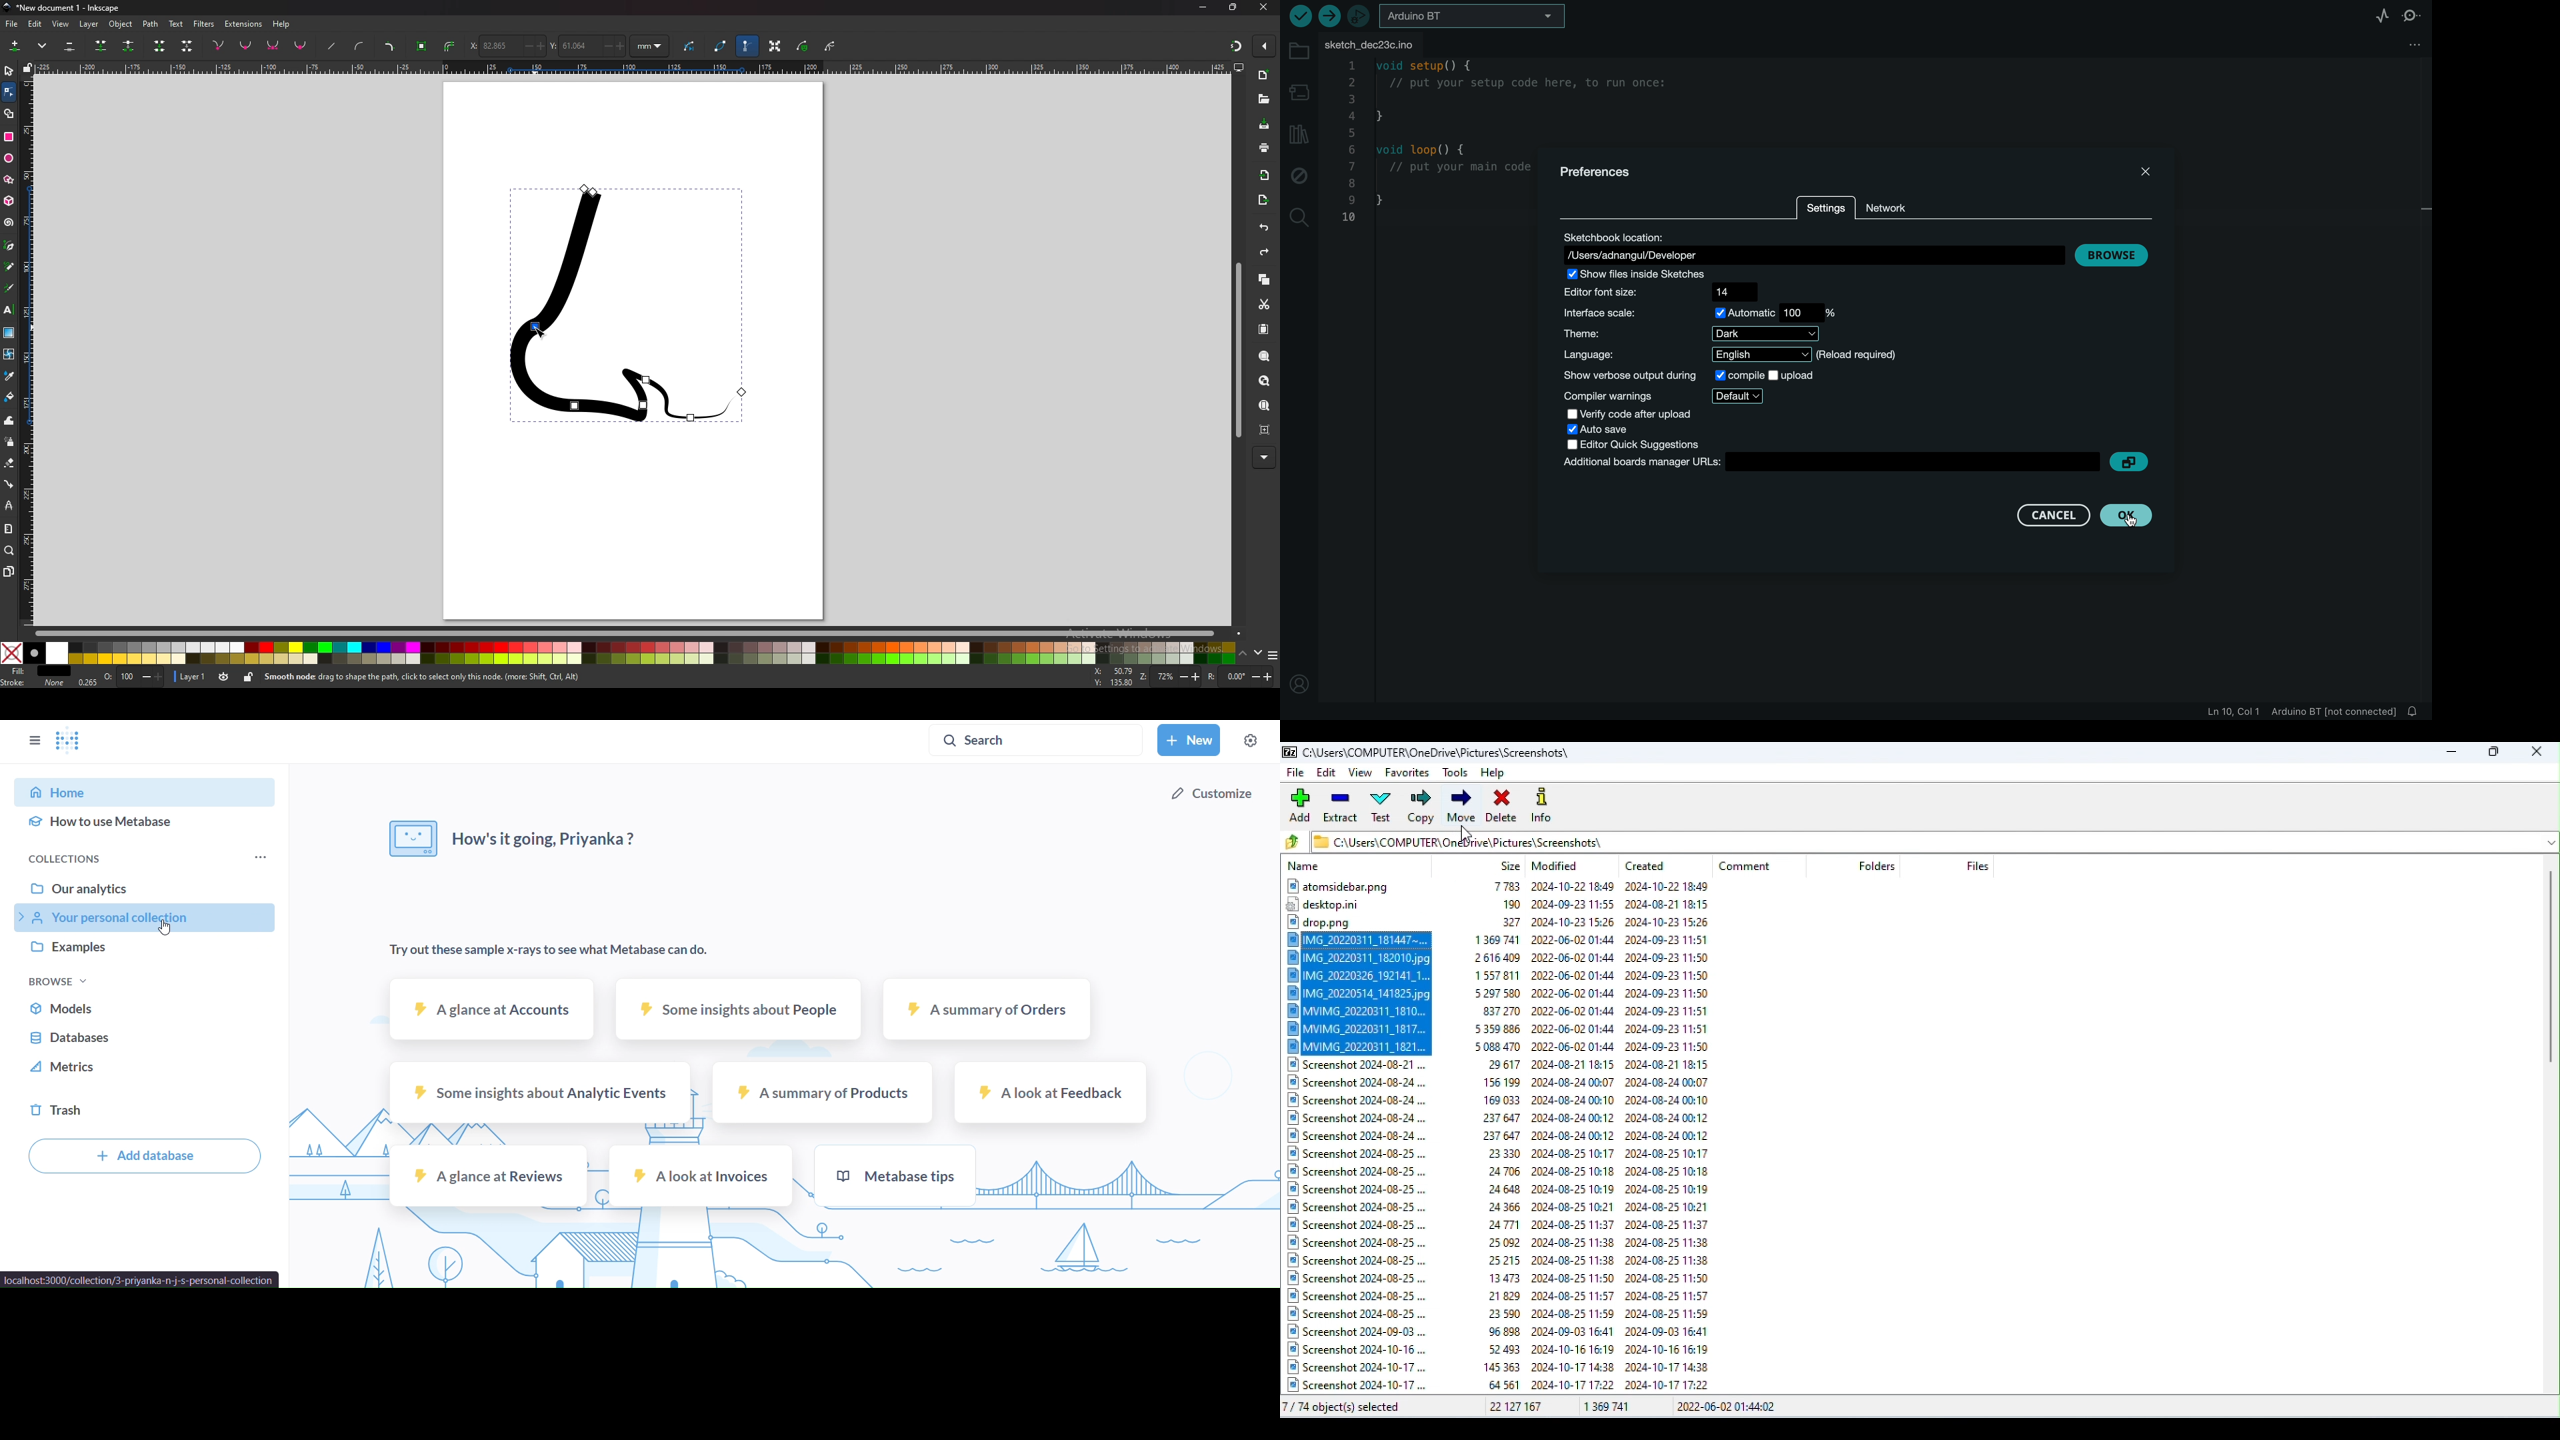 The height and width of the screenshot is (1456, 2576). I want to click on vertical scale, so click(27, 350).